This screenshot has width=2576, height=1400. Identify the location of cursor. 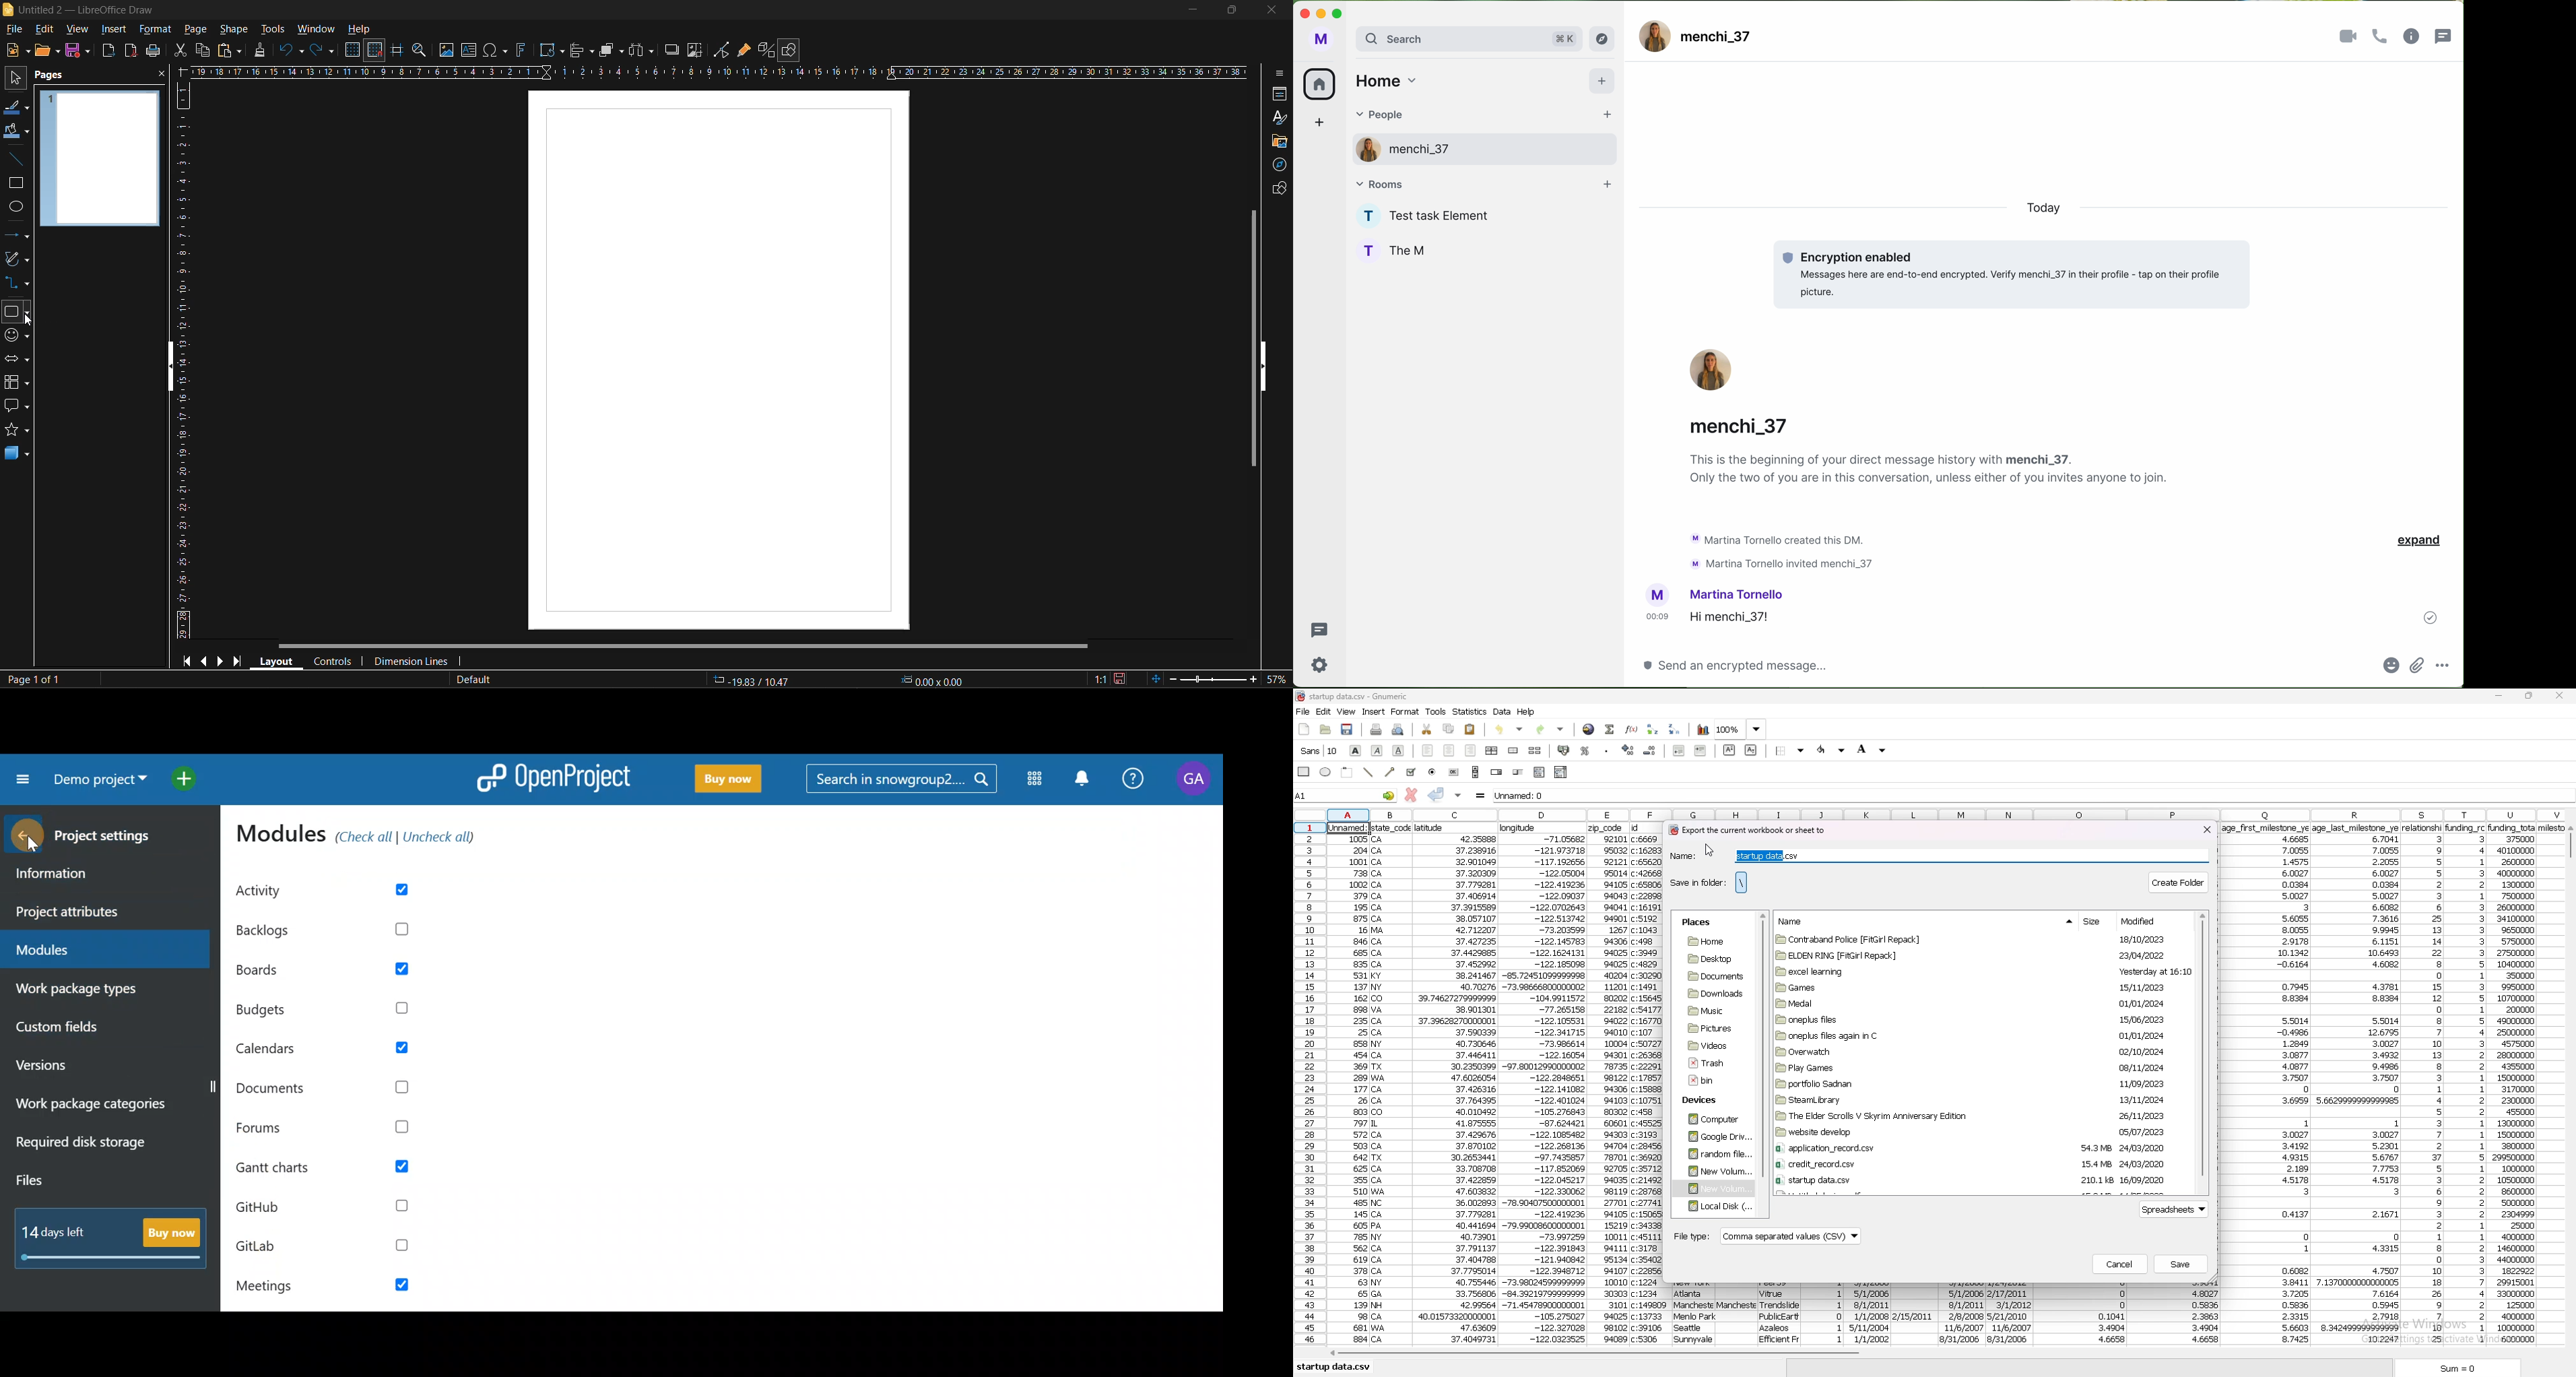
(1711, 850).